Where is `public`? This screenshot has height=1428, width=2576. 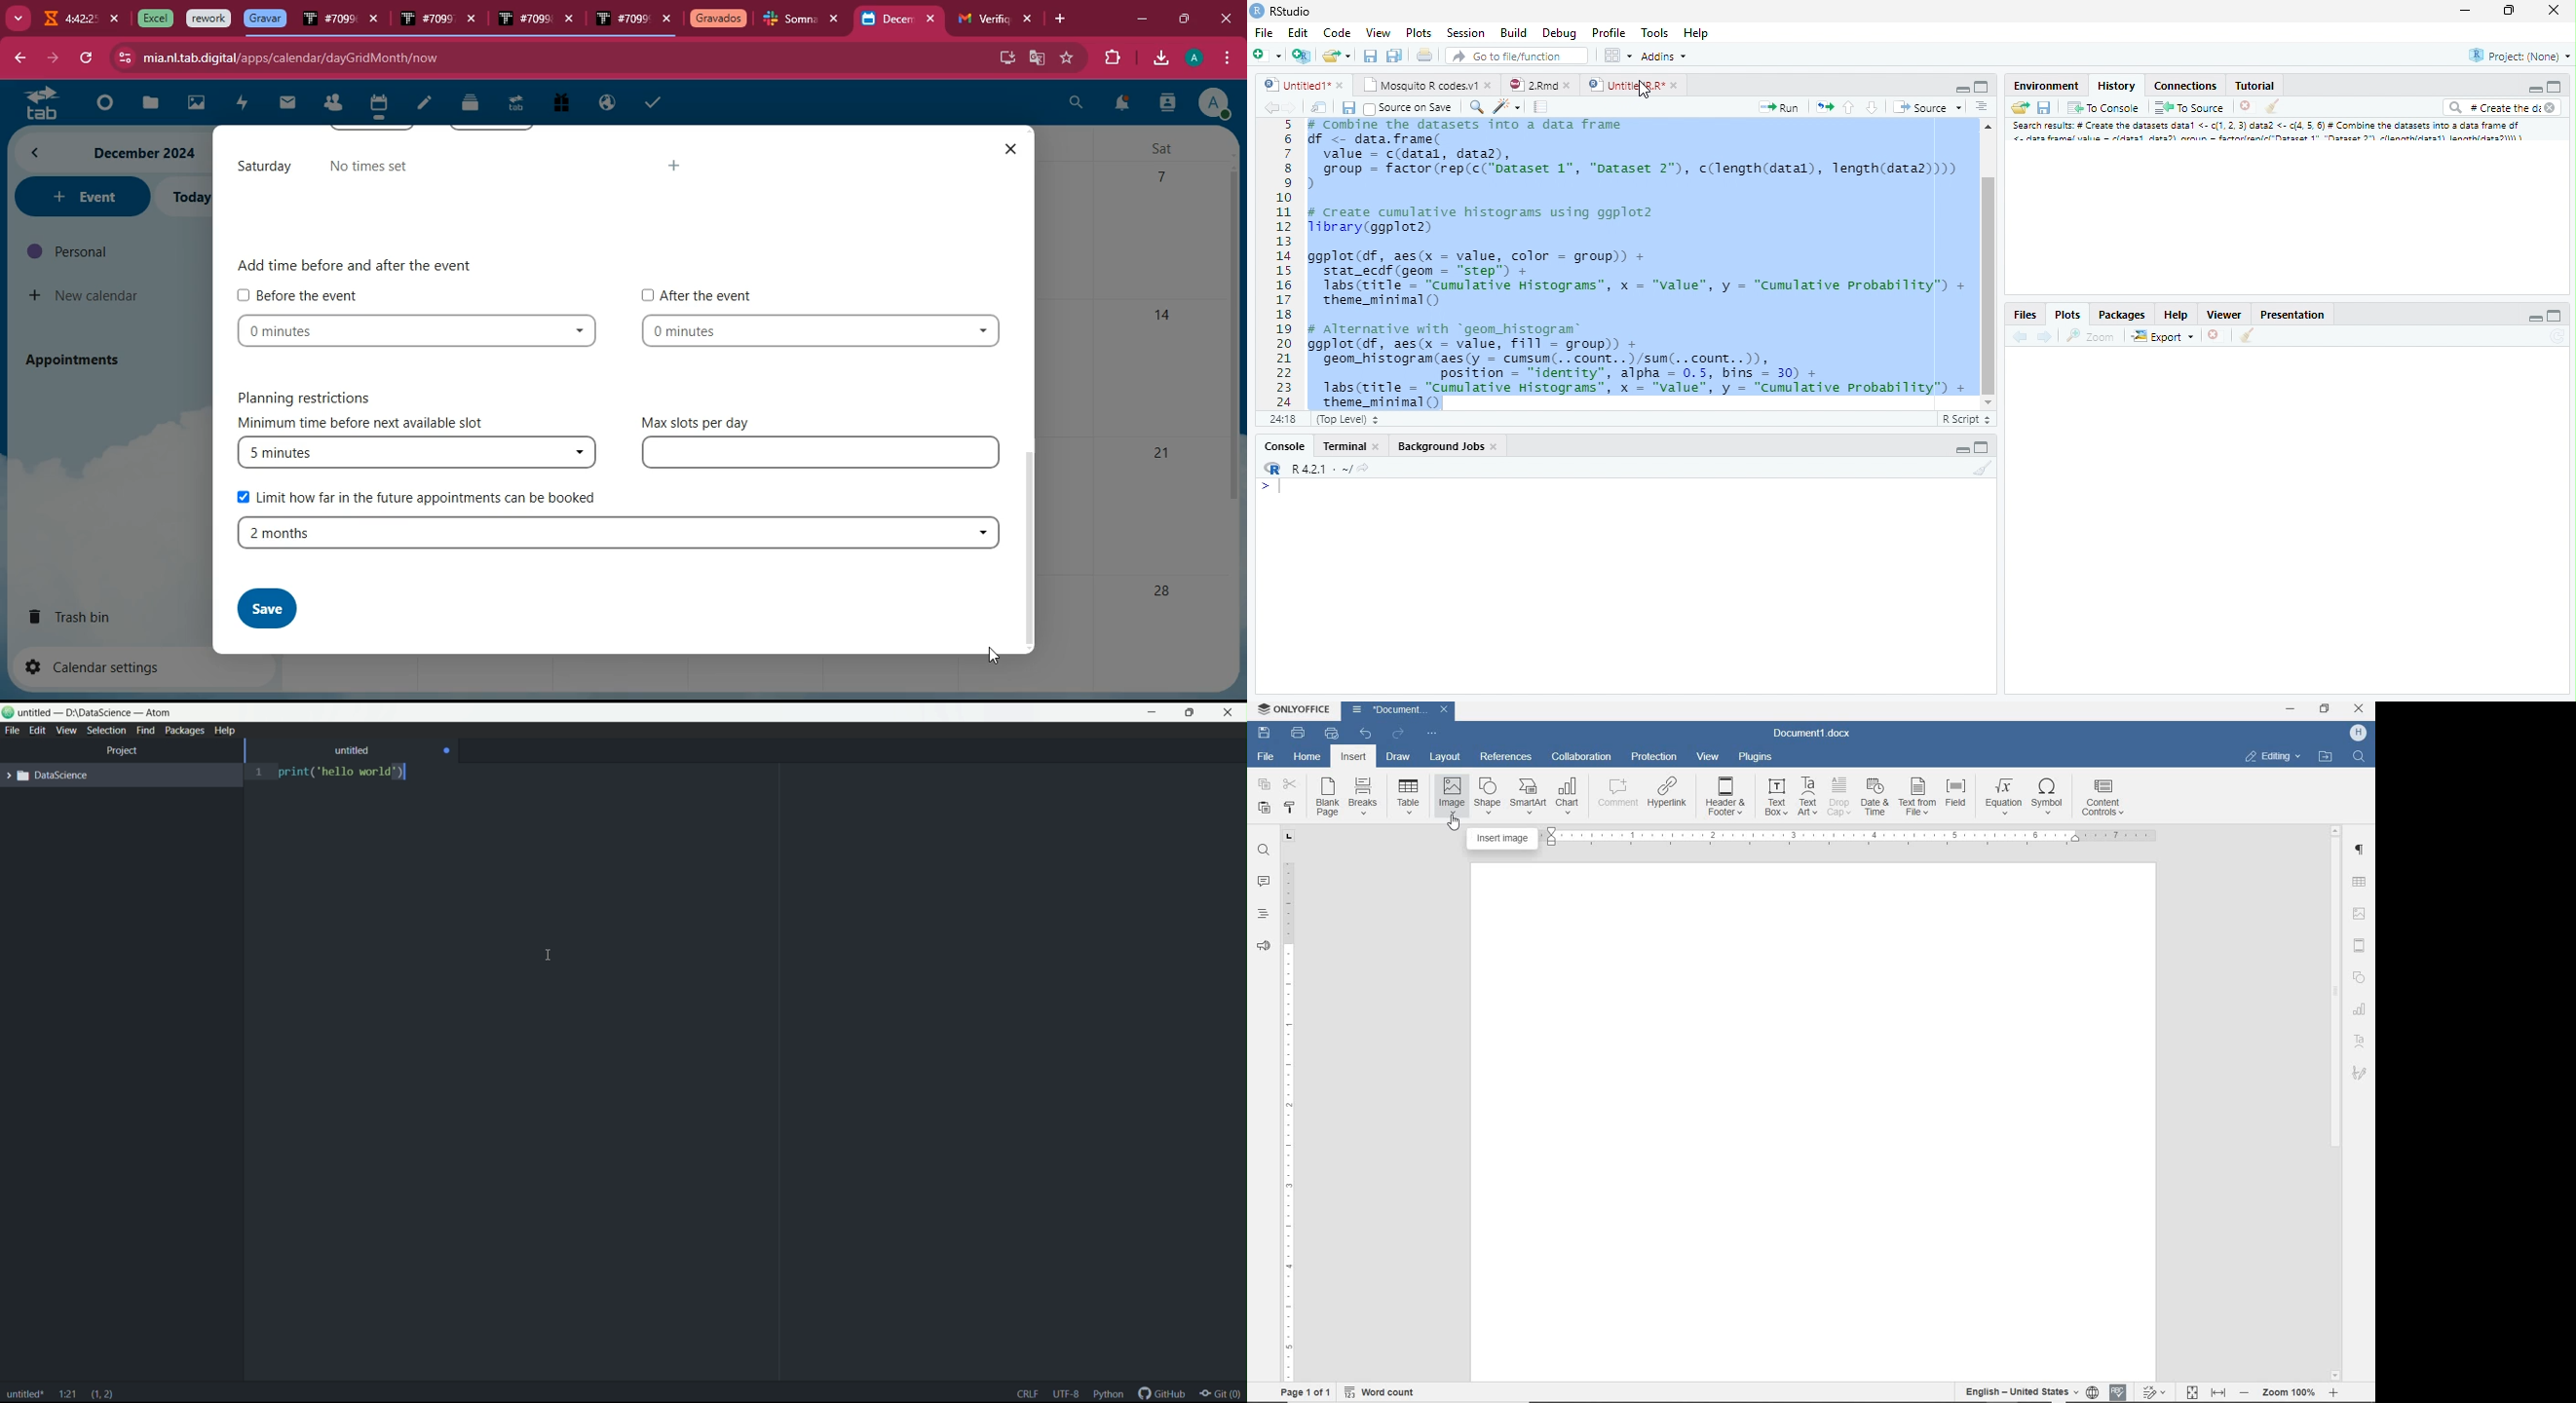 public is located at coordinates (608, 103).